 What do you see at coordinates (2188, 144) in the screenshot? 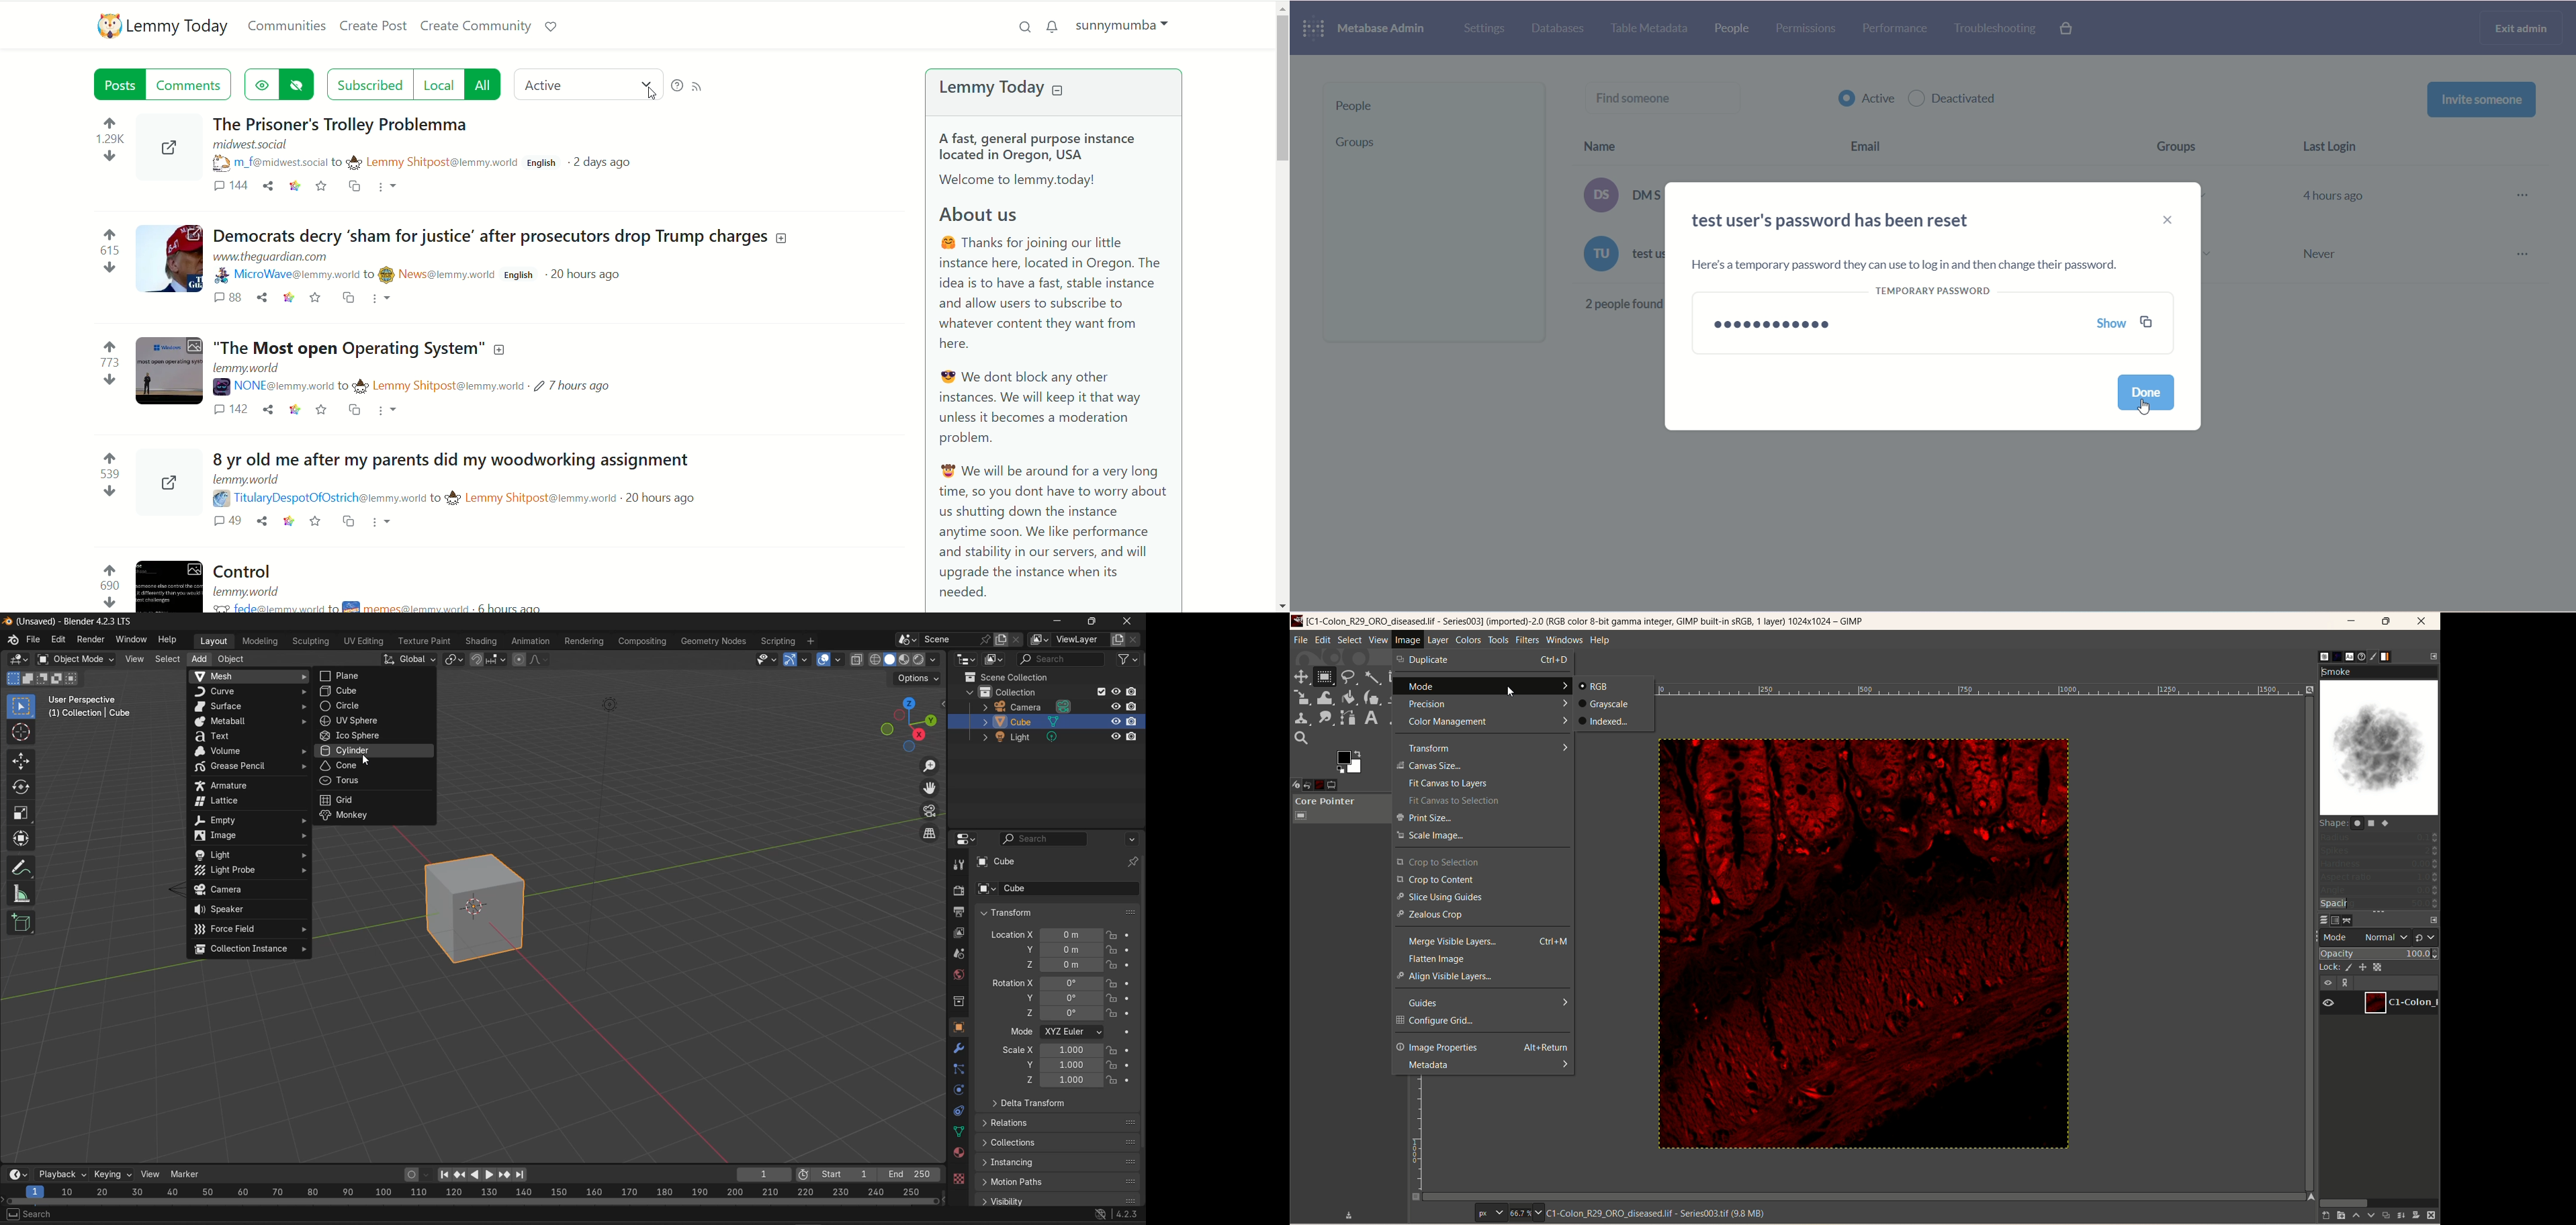
I see `groups` at bounding box center [2188, 144].